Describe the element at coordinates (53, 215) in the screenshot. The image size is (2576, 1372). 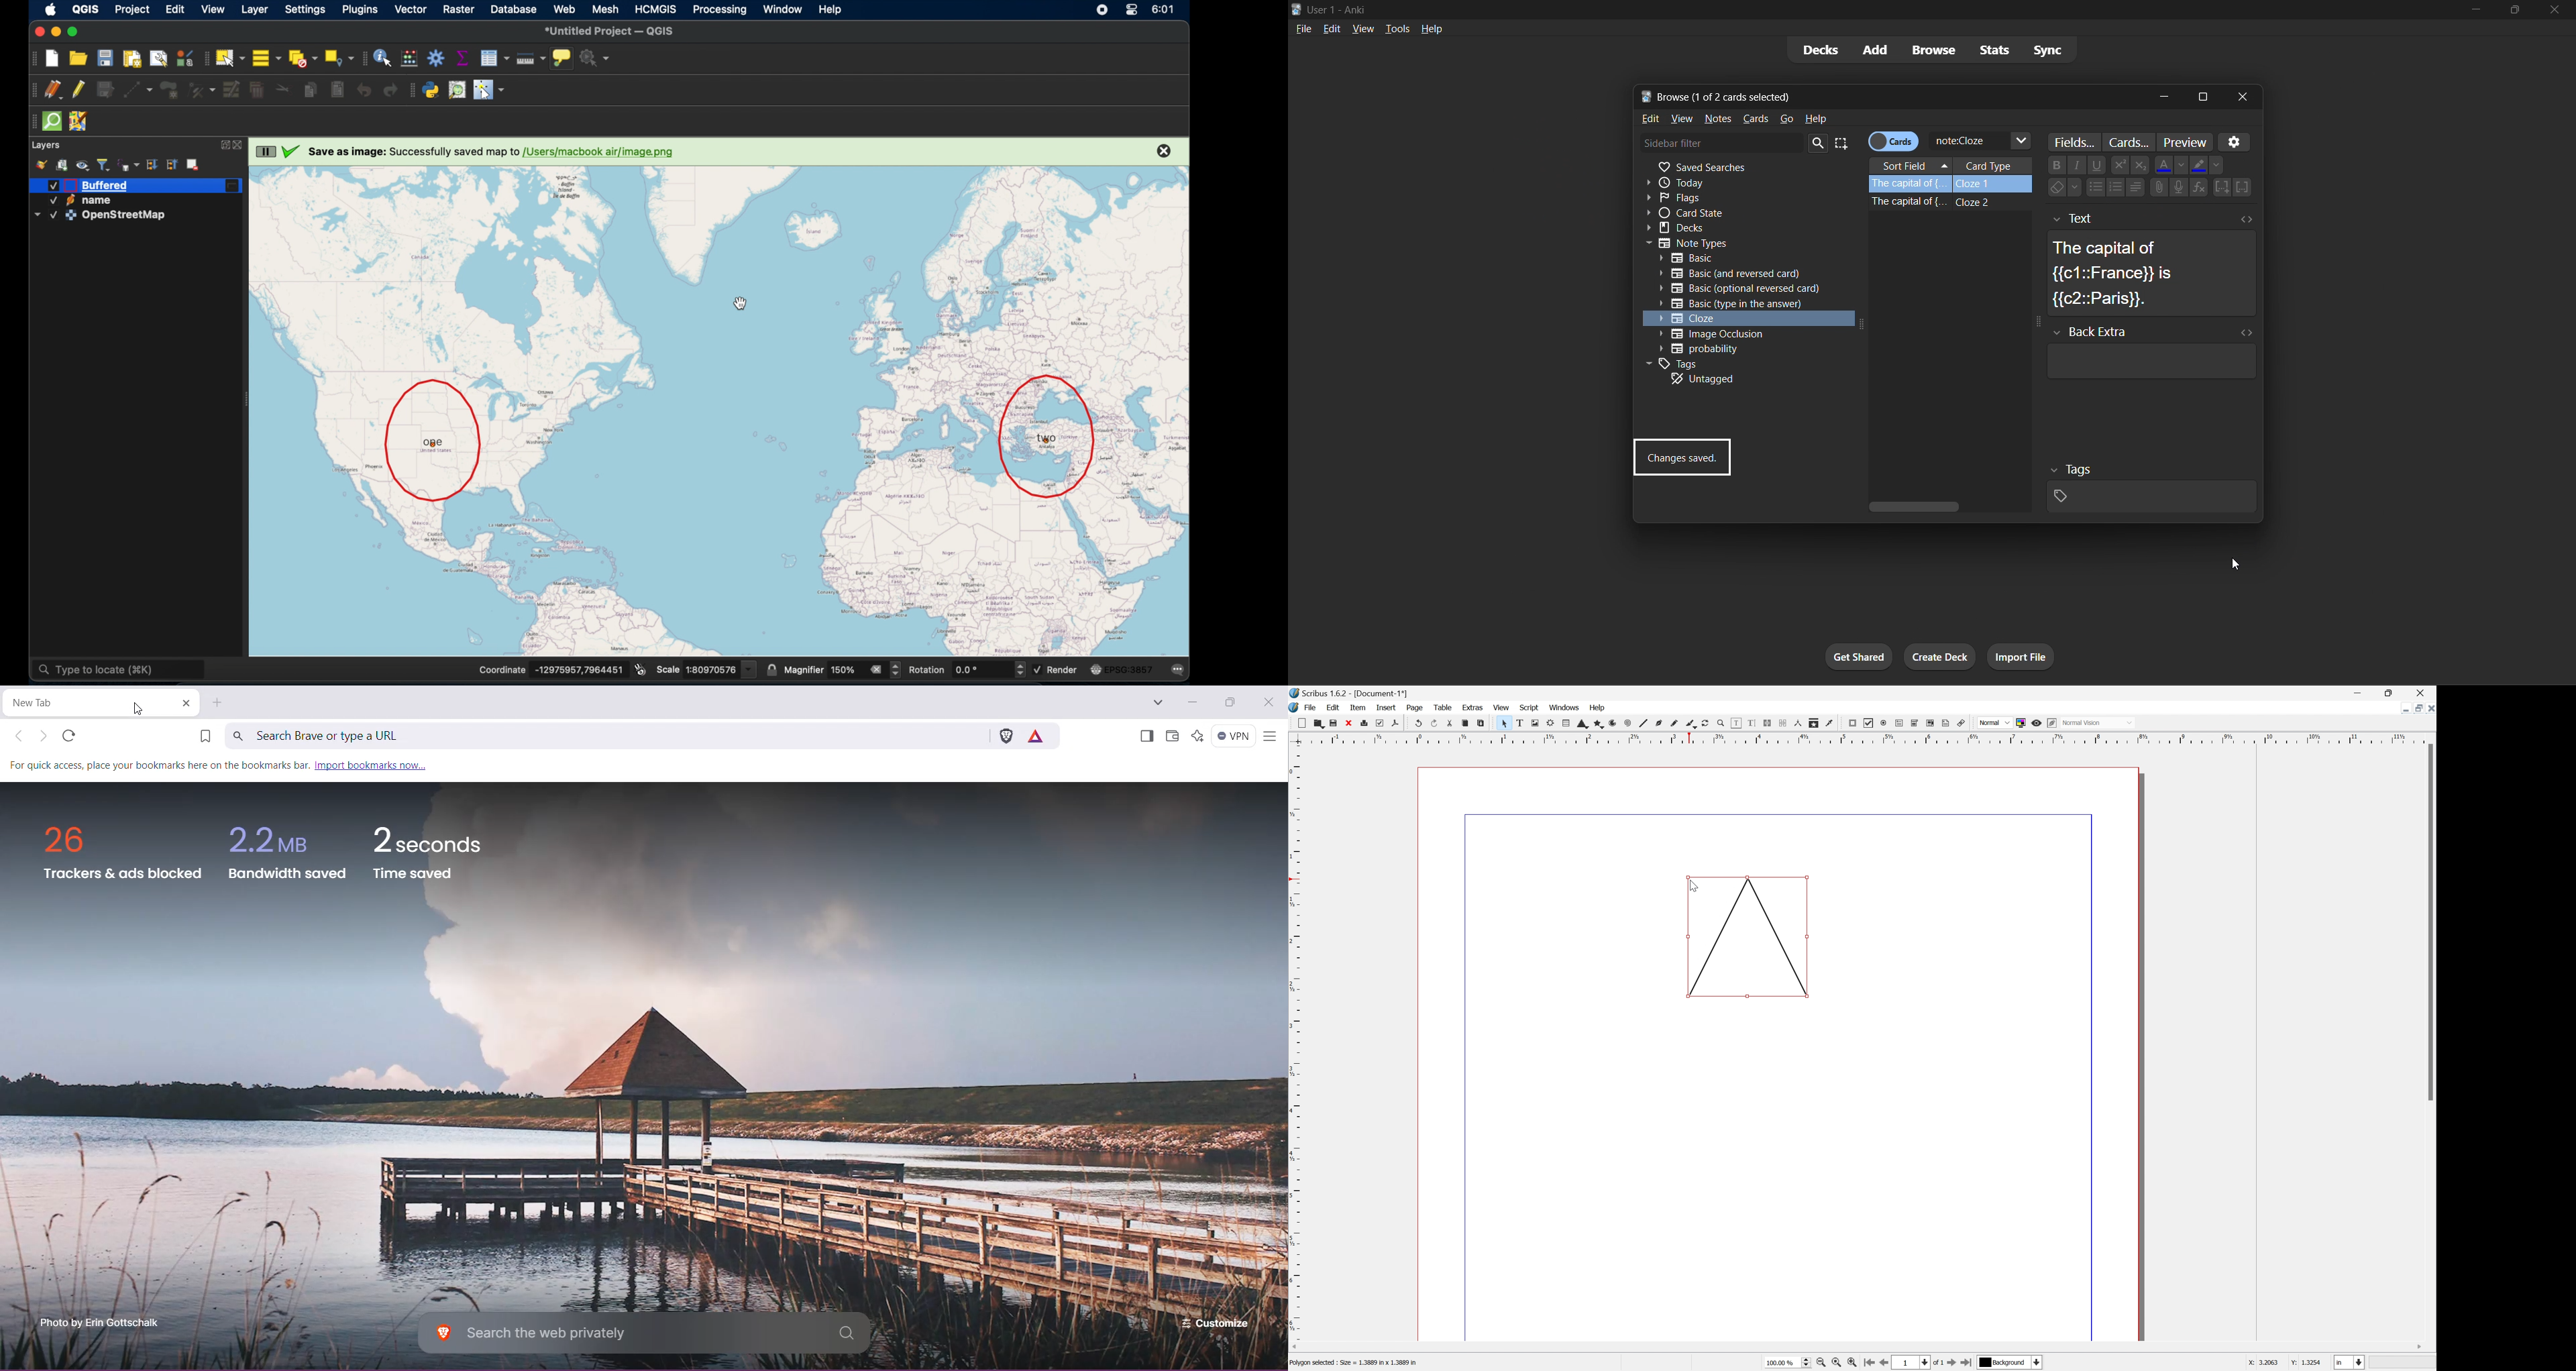
I see `Checked checkbox` at that location.